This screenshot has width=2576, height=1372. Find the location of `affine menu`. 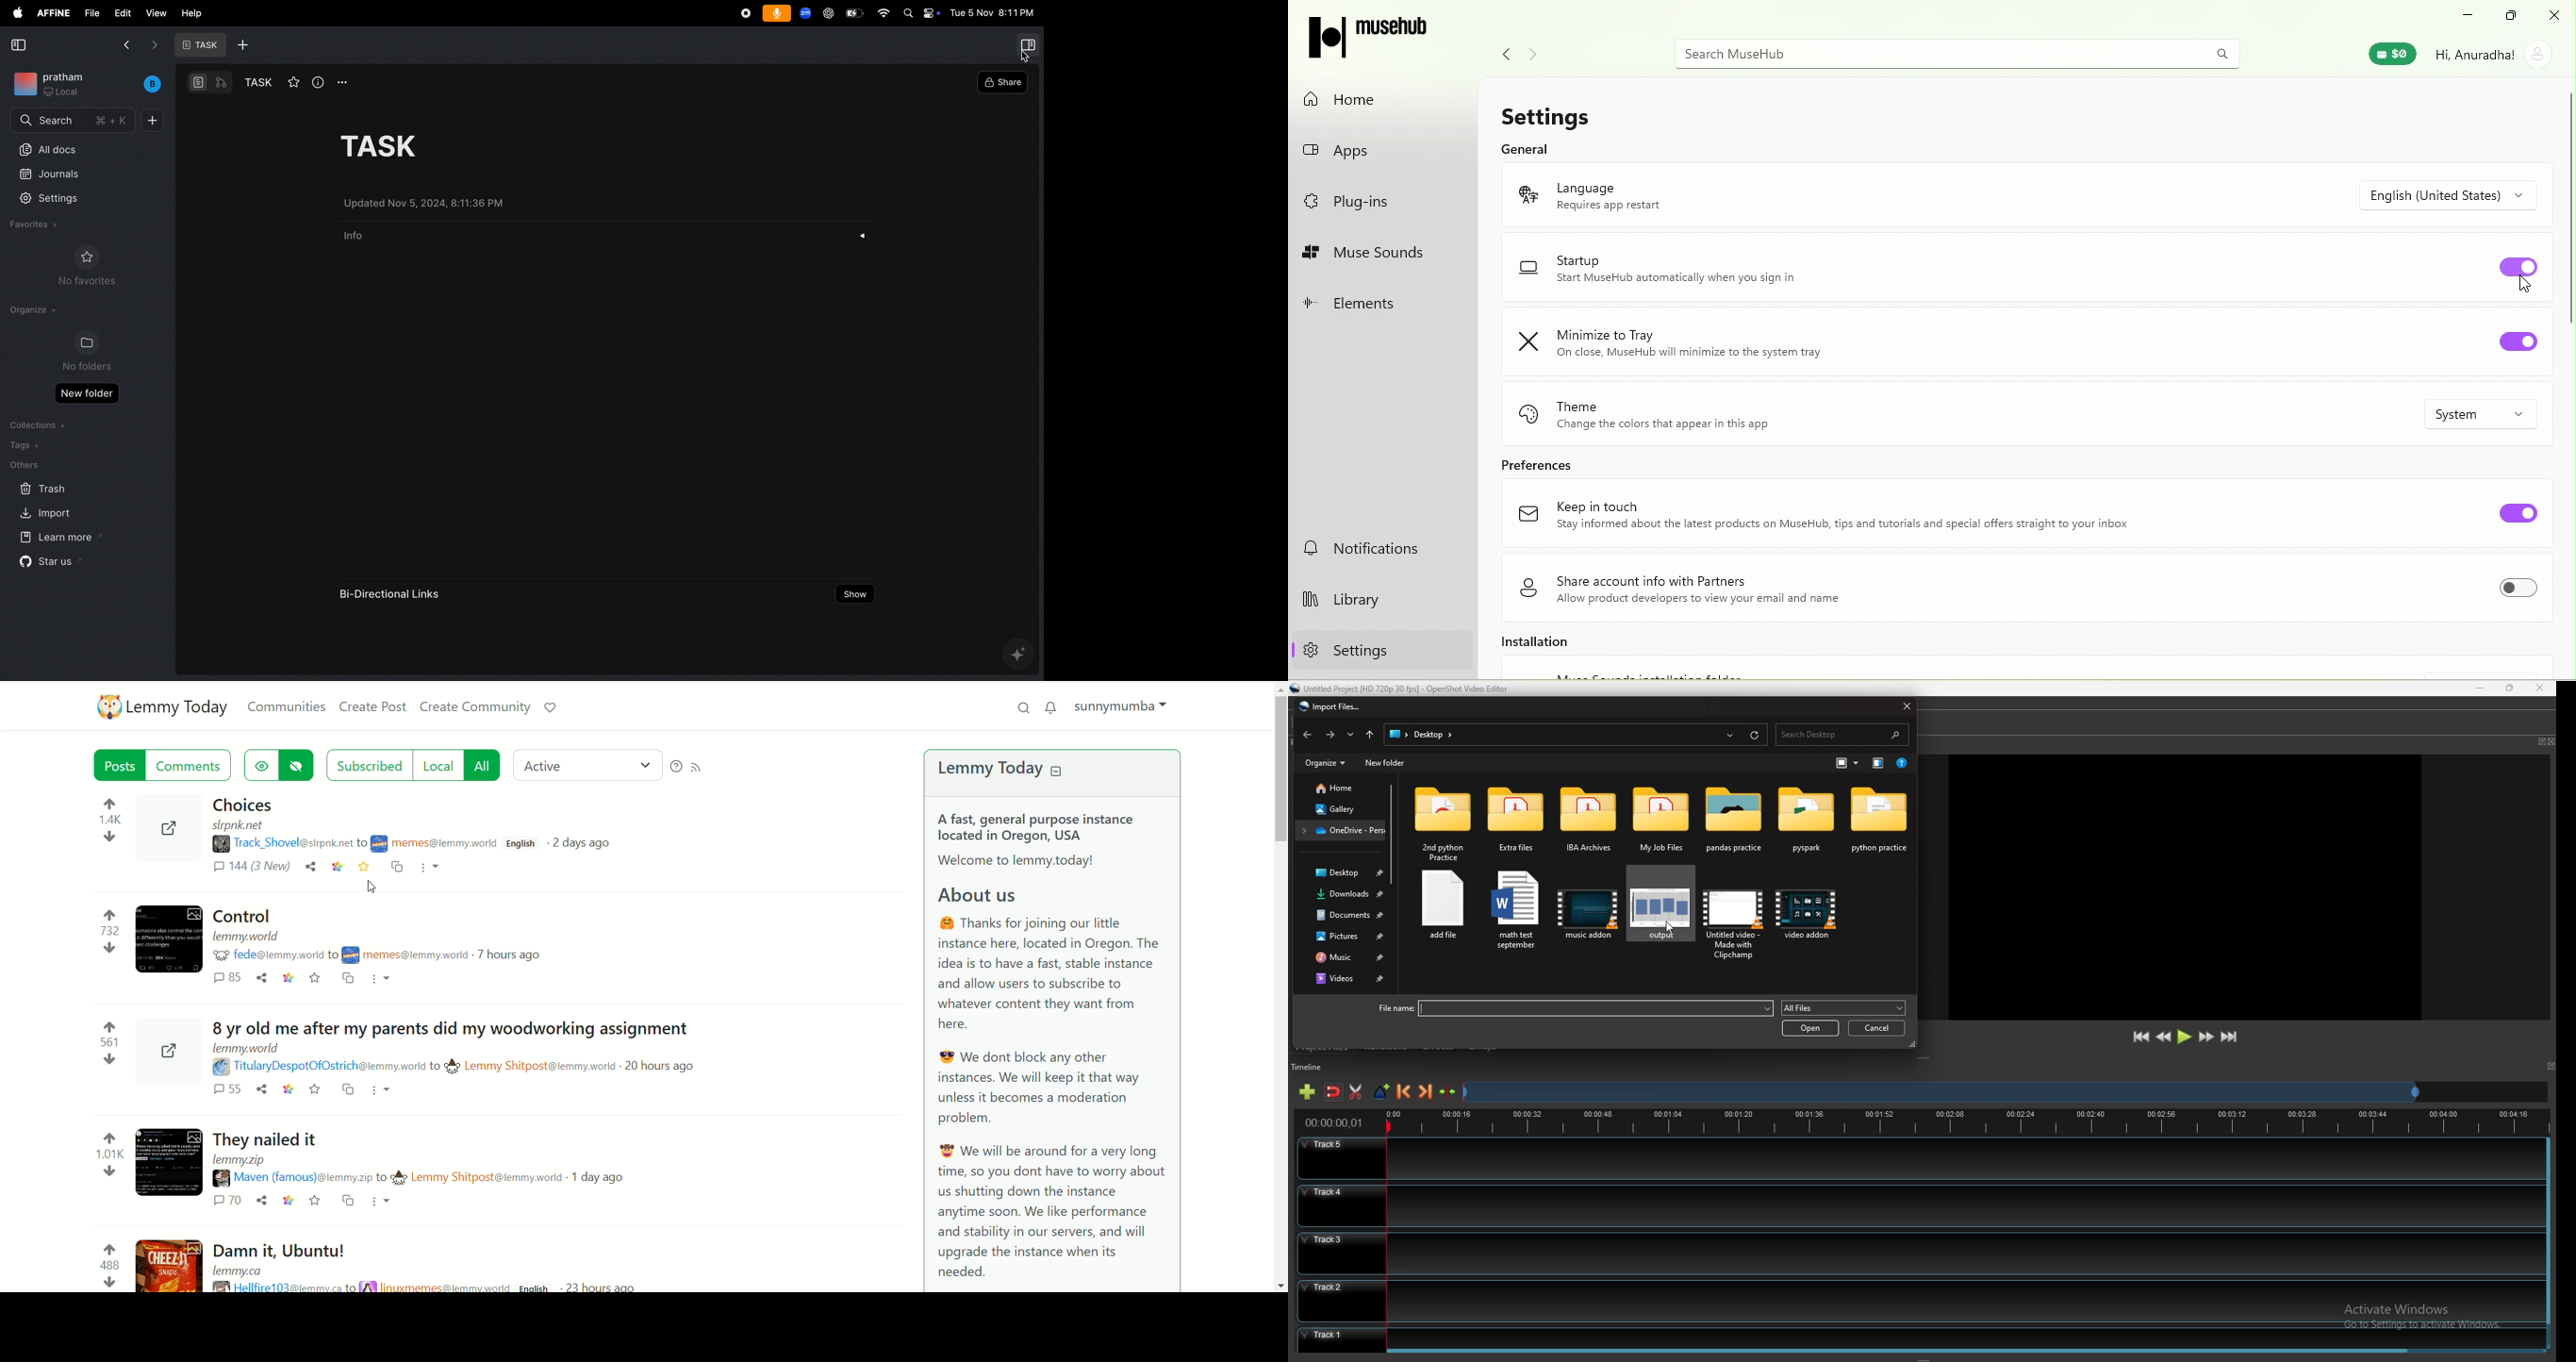

affine menu is located at coordinates (52, 13).